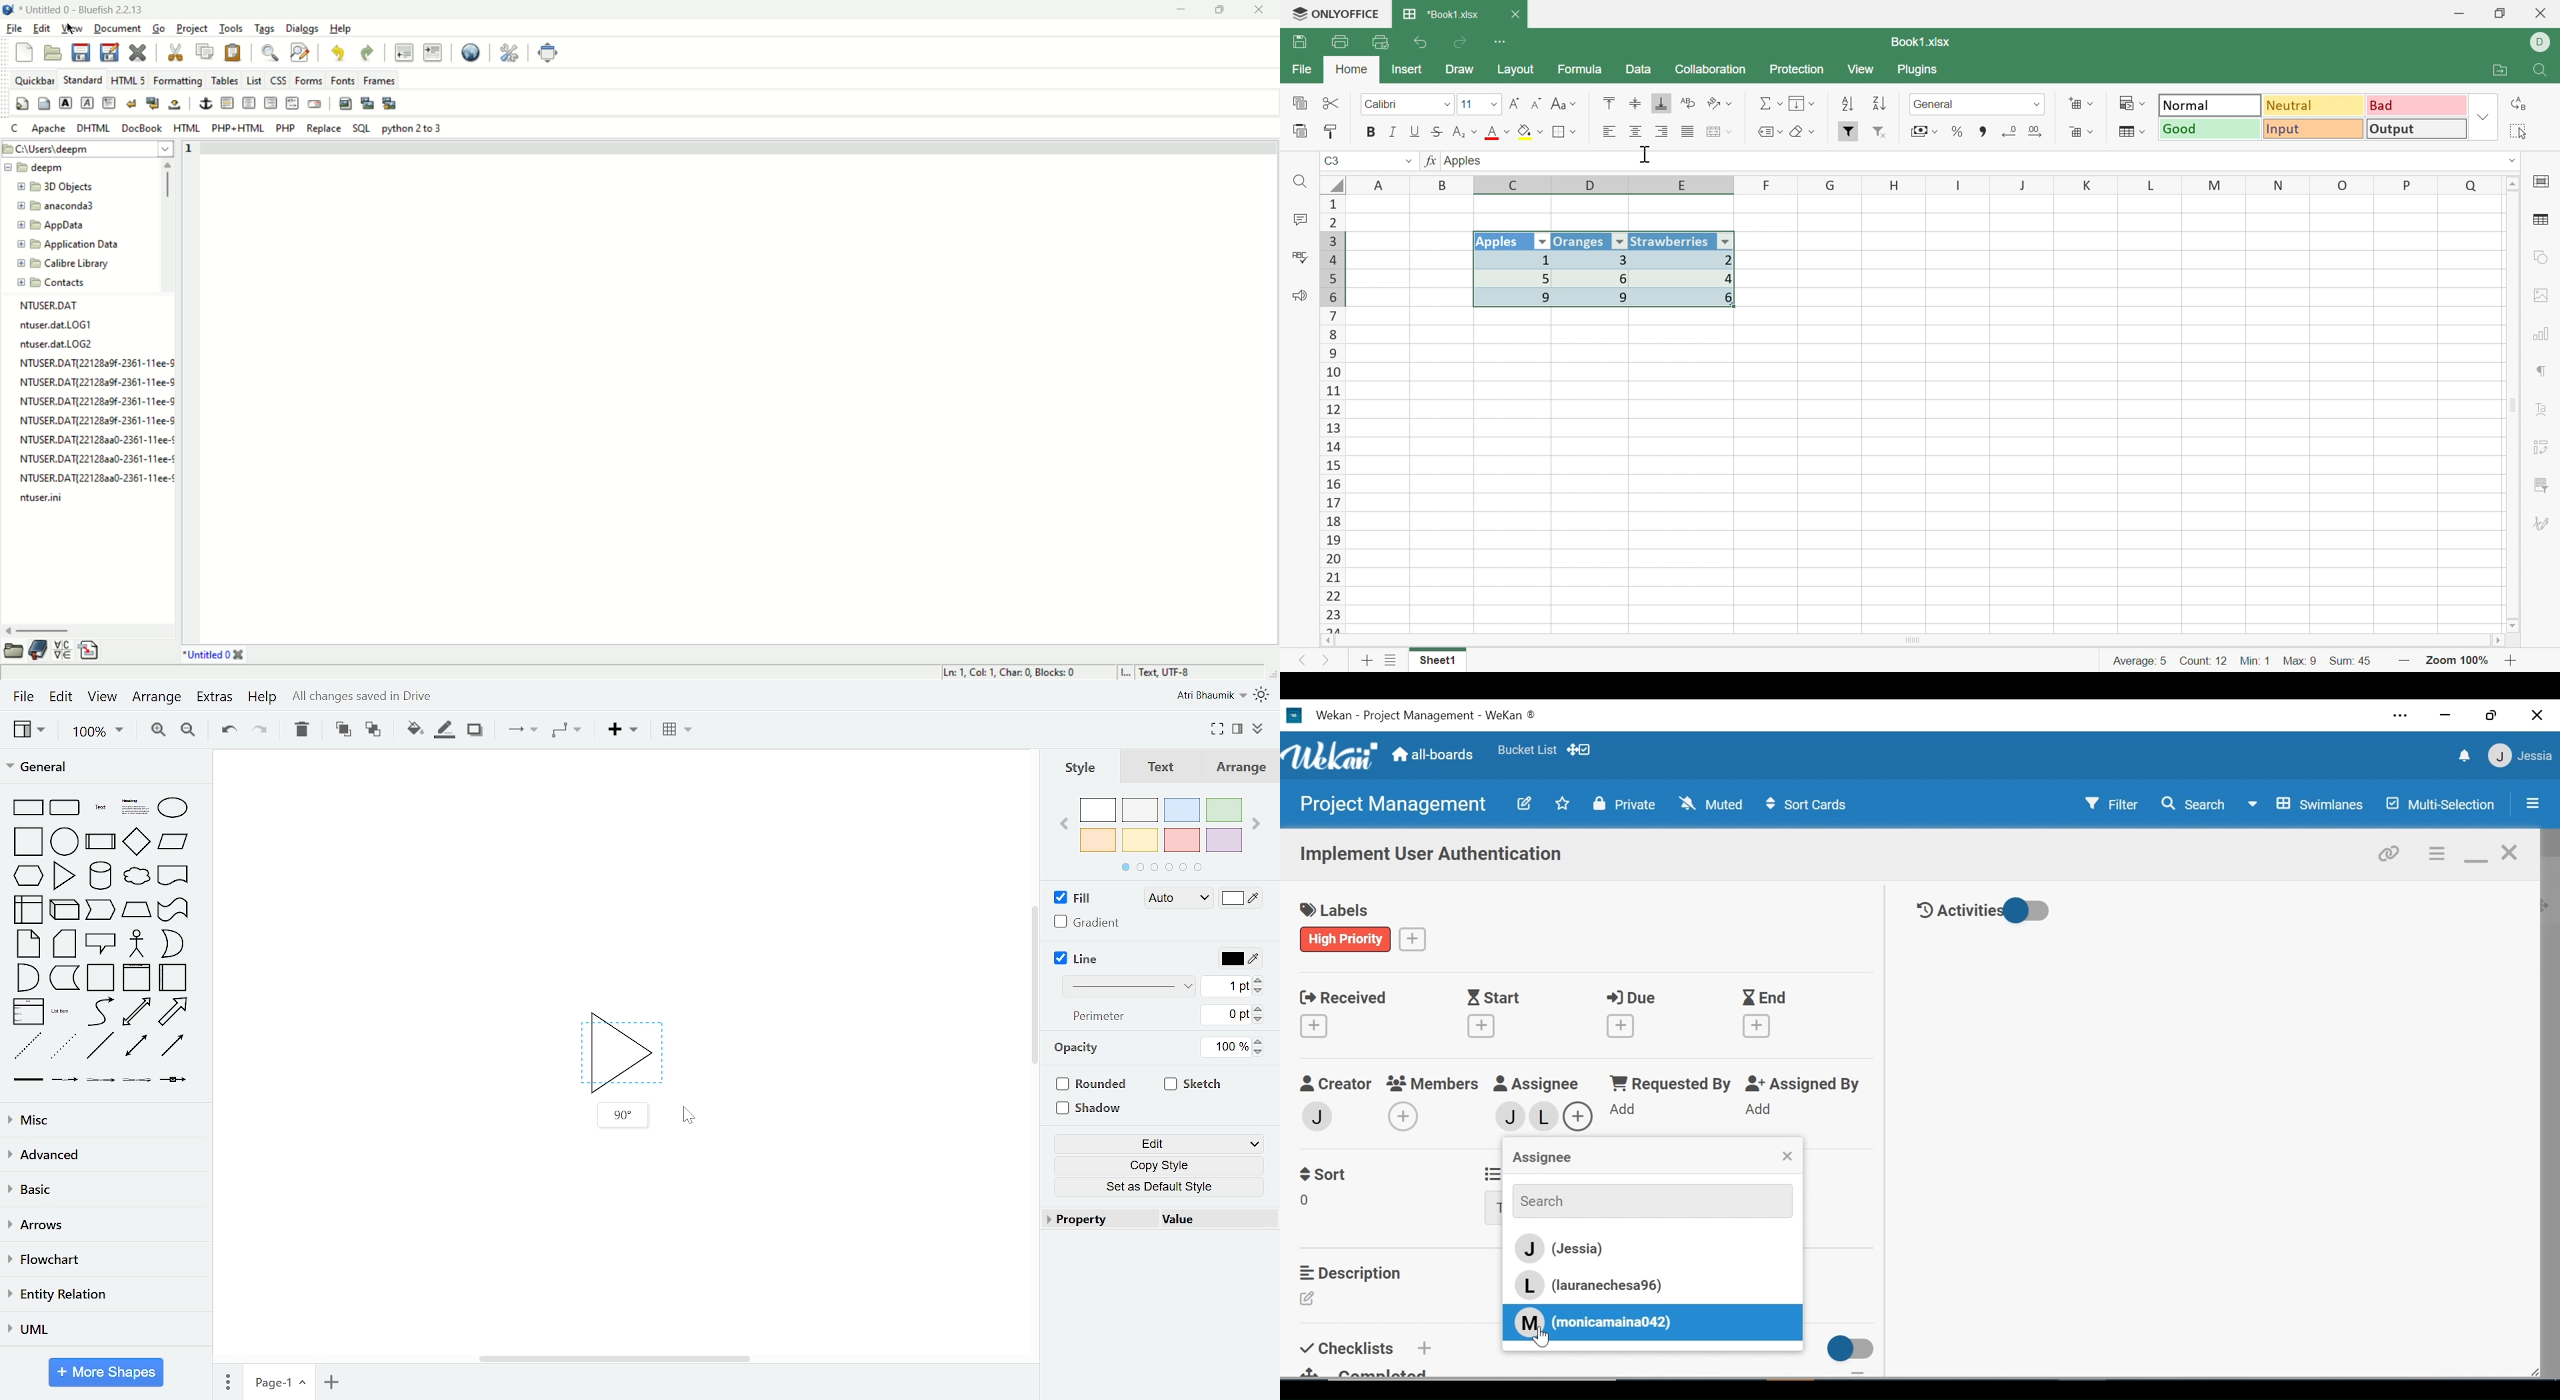 This screenshot has height=1400, width=2576. I want to click on (jessia), so click(1649, 1249).